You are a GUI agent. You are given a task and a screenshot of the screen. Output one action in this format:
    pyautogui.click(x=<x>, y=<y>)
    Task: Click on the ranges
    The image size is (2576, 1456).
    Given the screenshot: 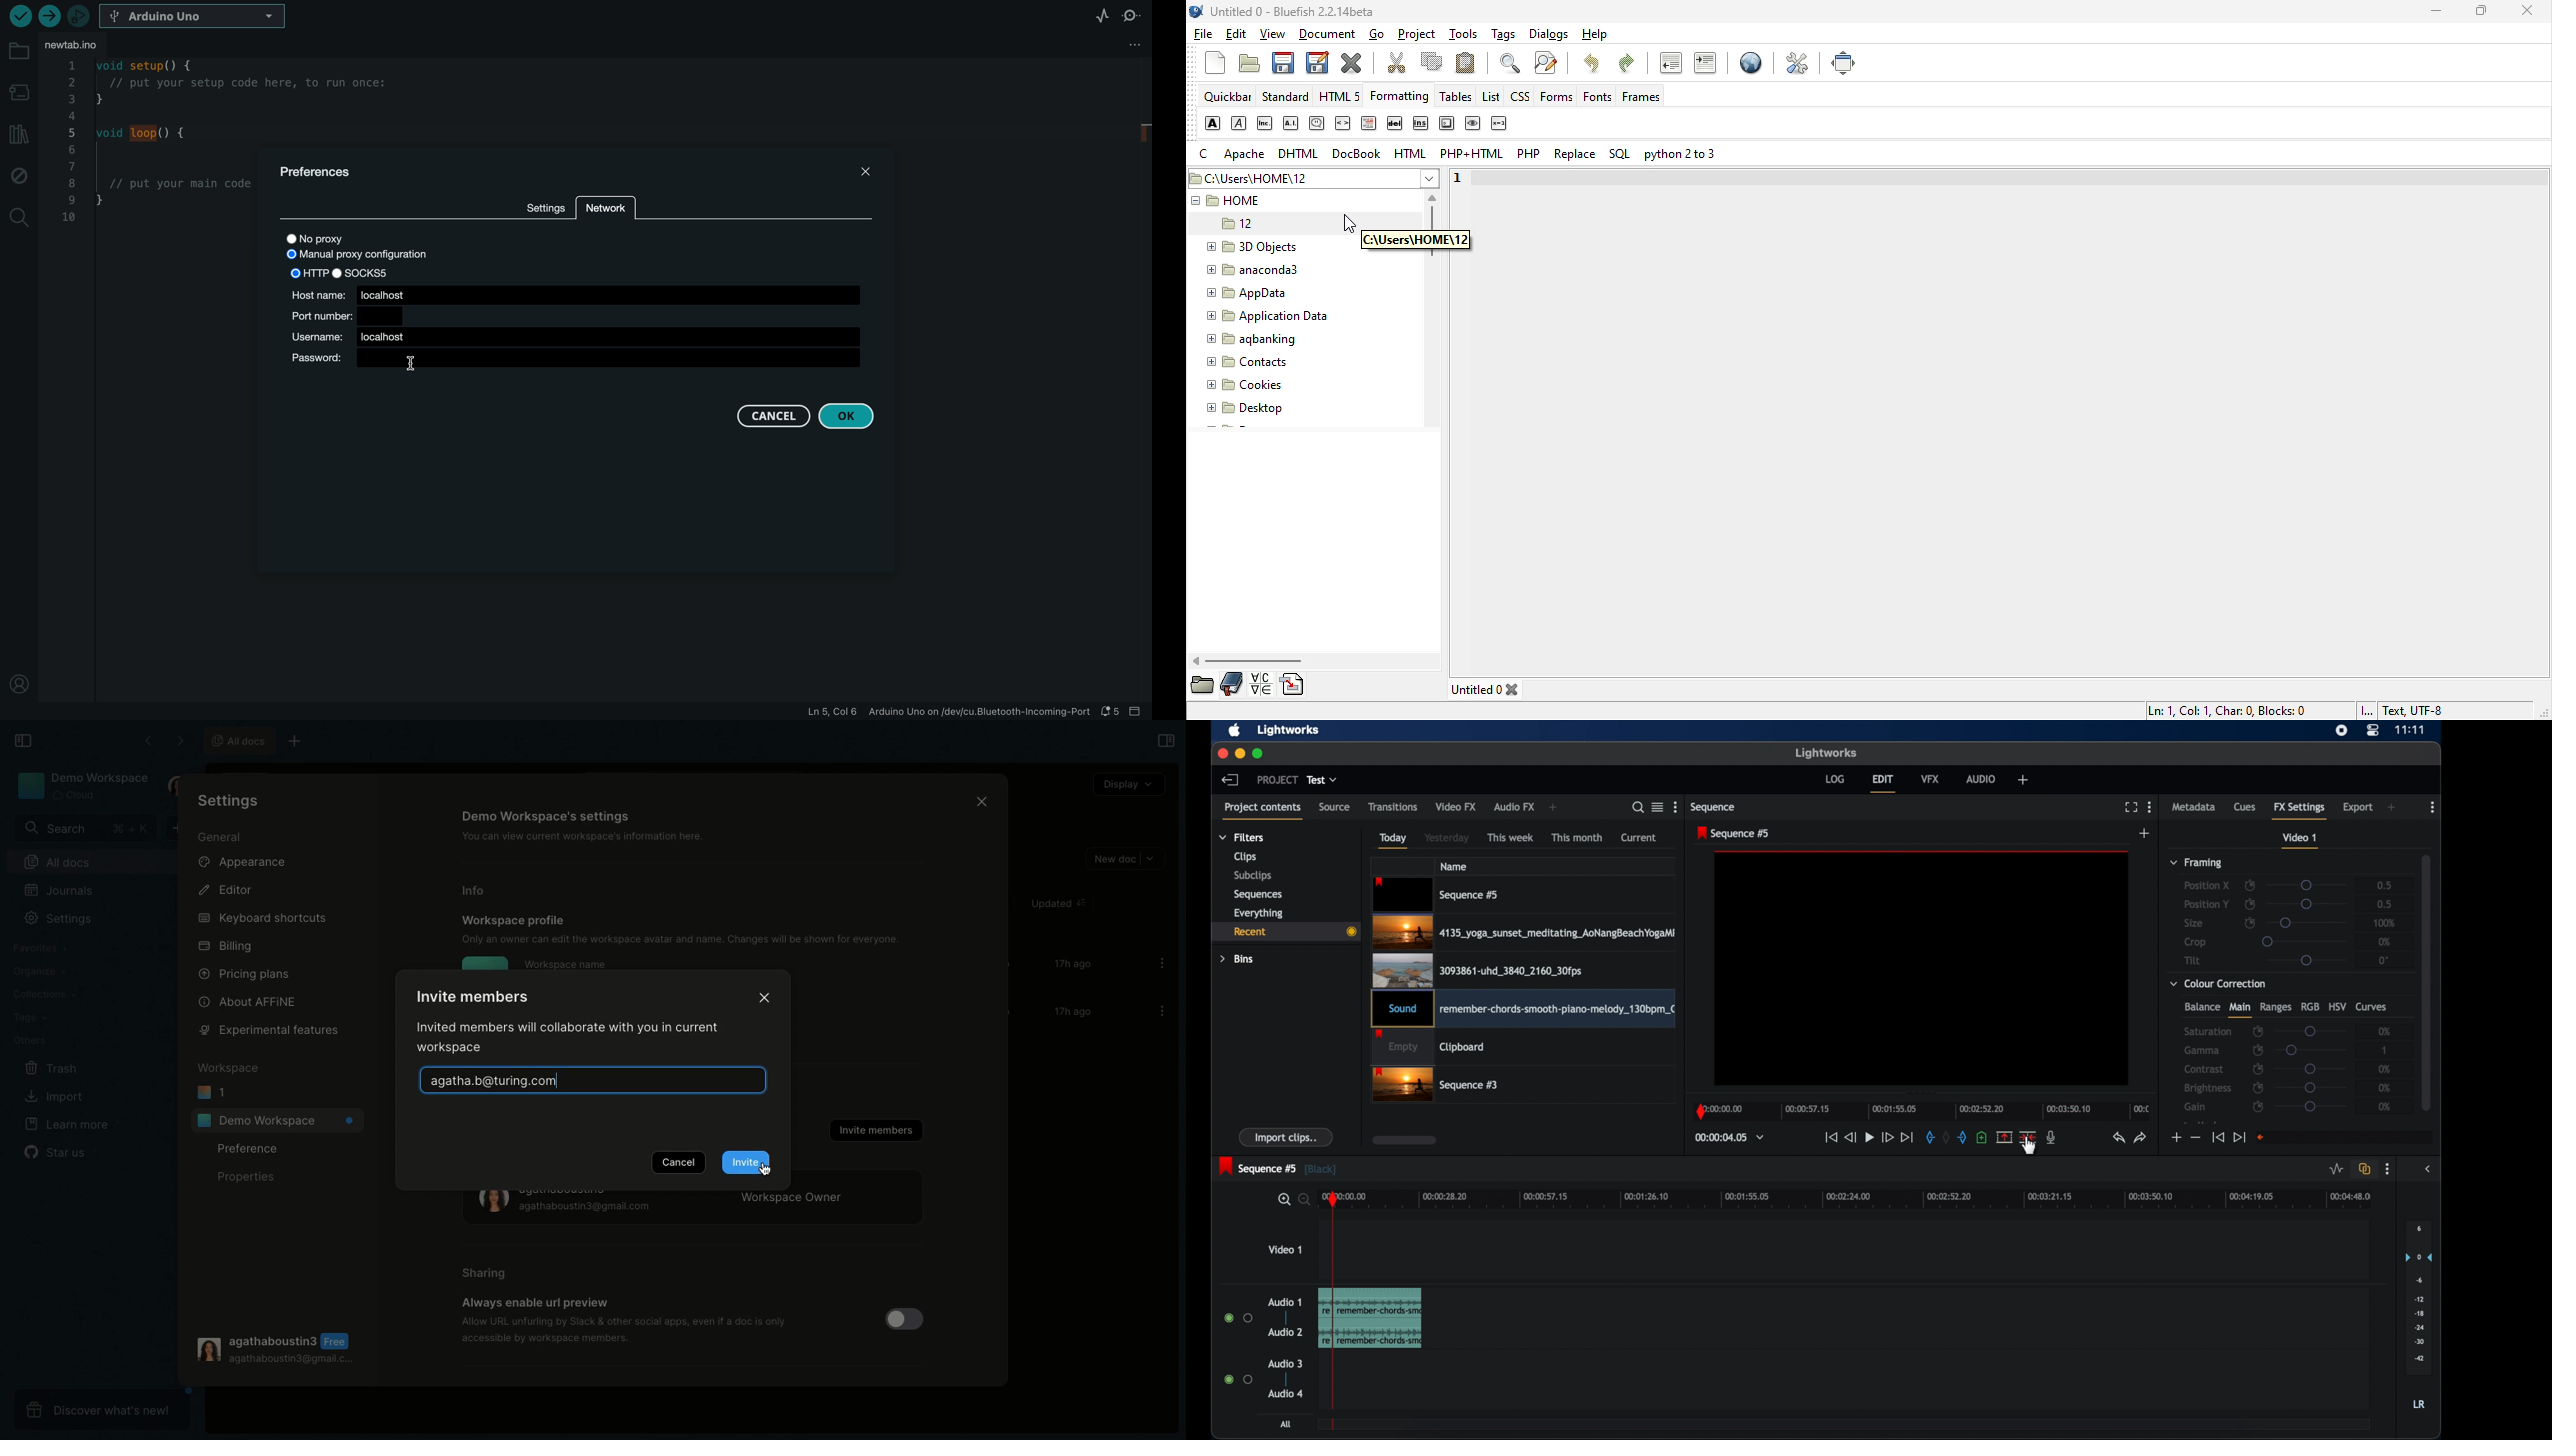 What is the action you would take?
    pyautogui.click(x=2275, y=1007)
    